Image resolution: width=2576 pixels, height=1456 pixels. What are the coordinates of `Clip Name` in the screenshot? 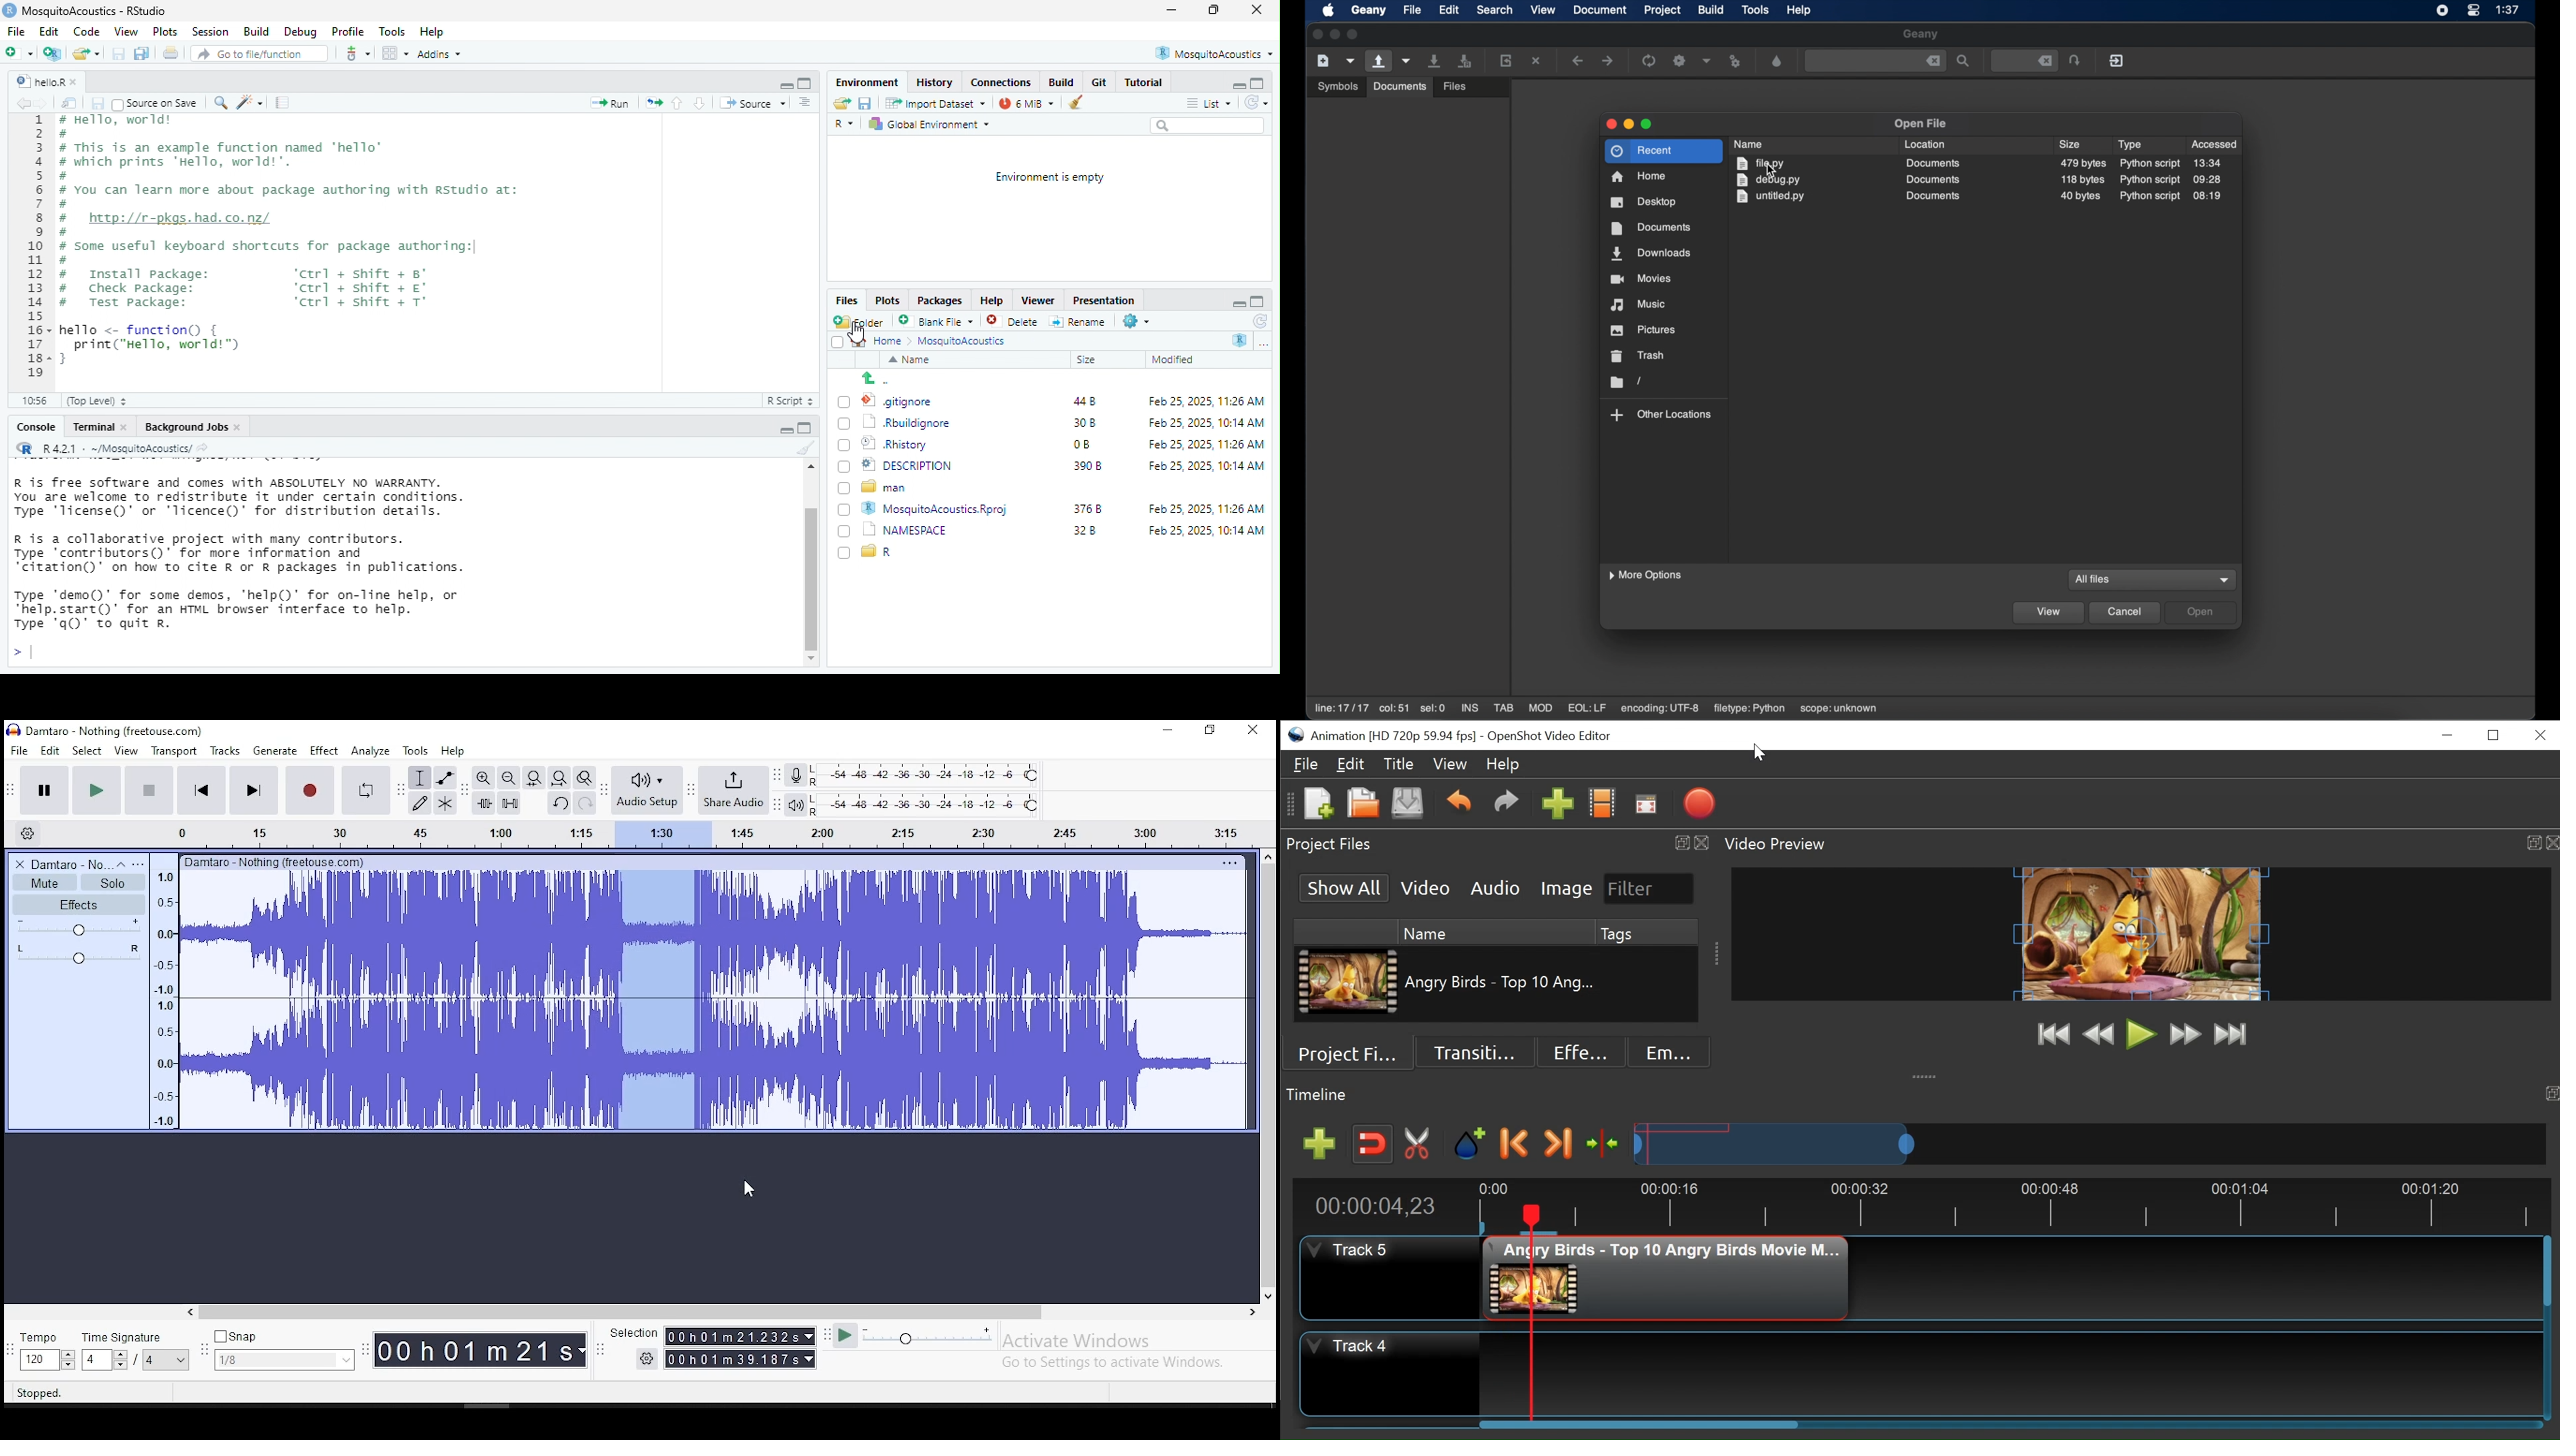 It's located at (1502, 983).